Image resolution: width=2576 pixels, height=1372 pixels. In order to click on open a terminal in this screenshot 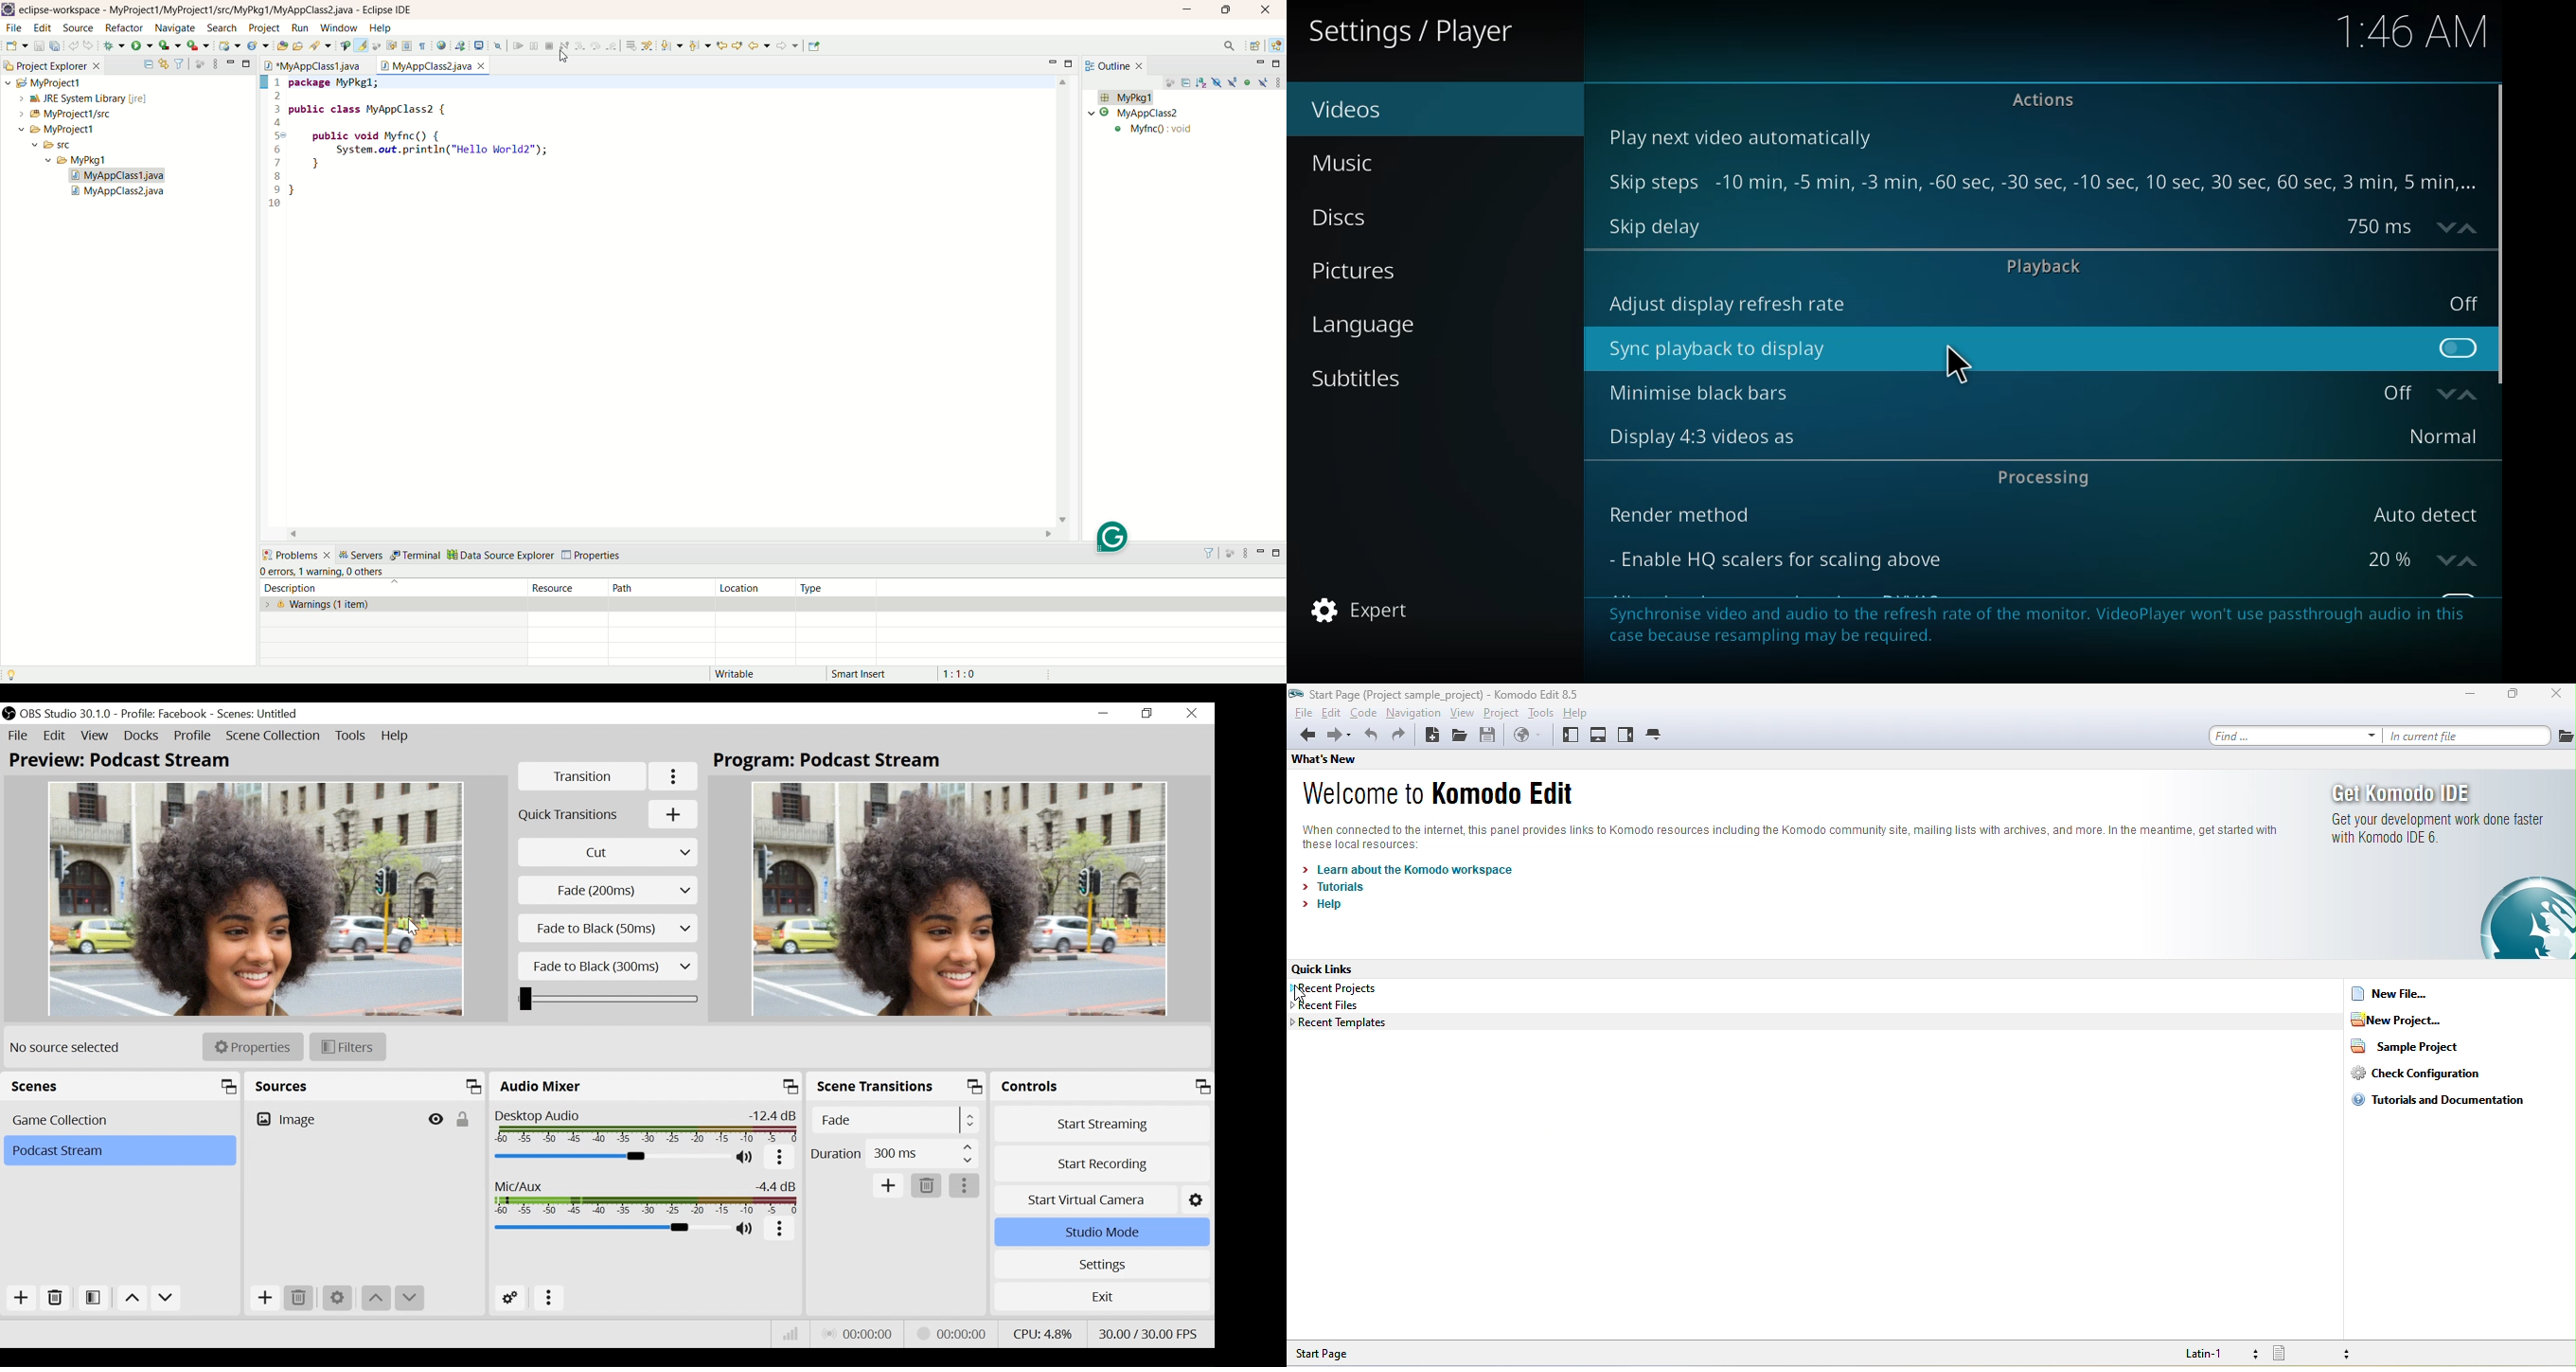, I will do `click(479, 46)`.